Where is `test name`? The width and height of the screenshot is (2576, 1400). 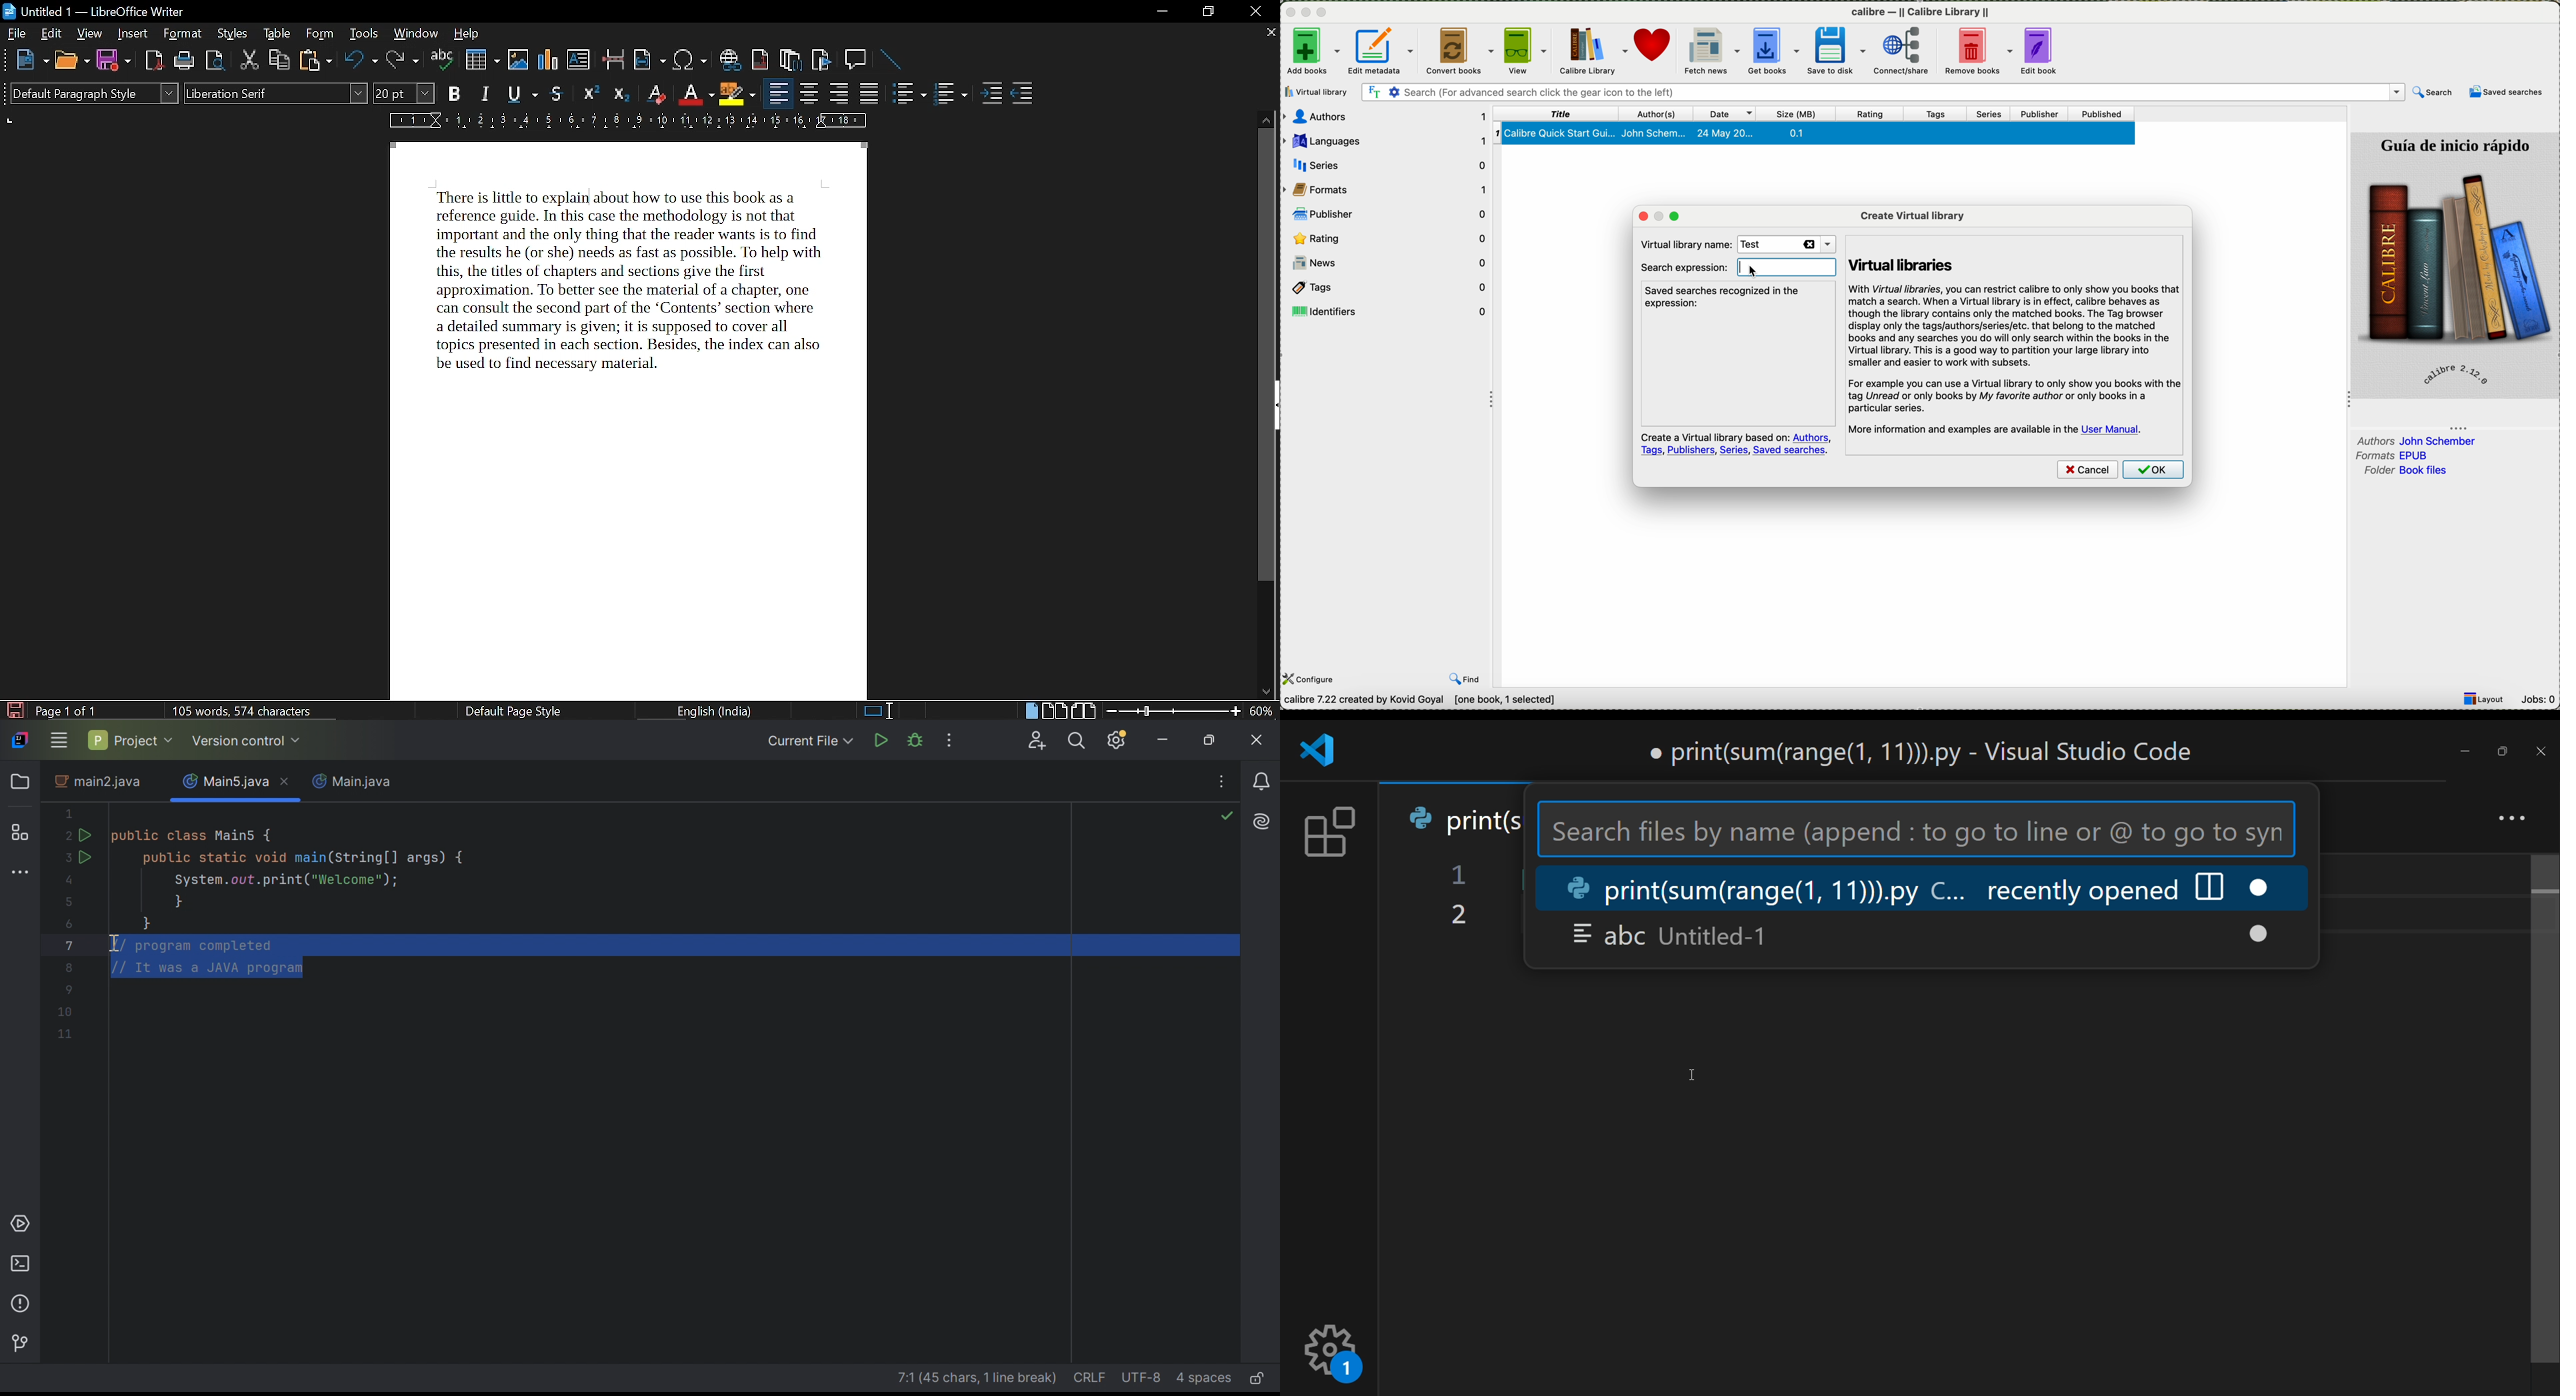
test name is located at coordinates (1786, 245).